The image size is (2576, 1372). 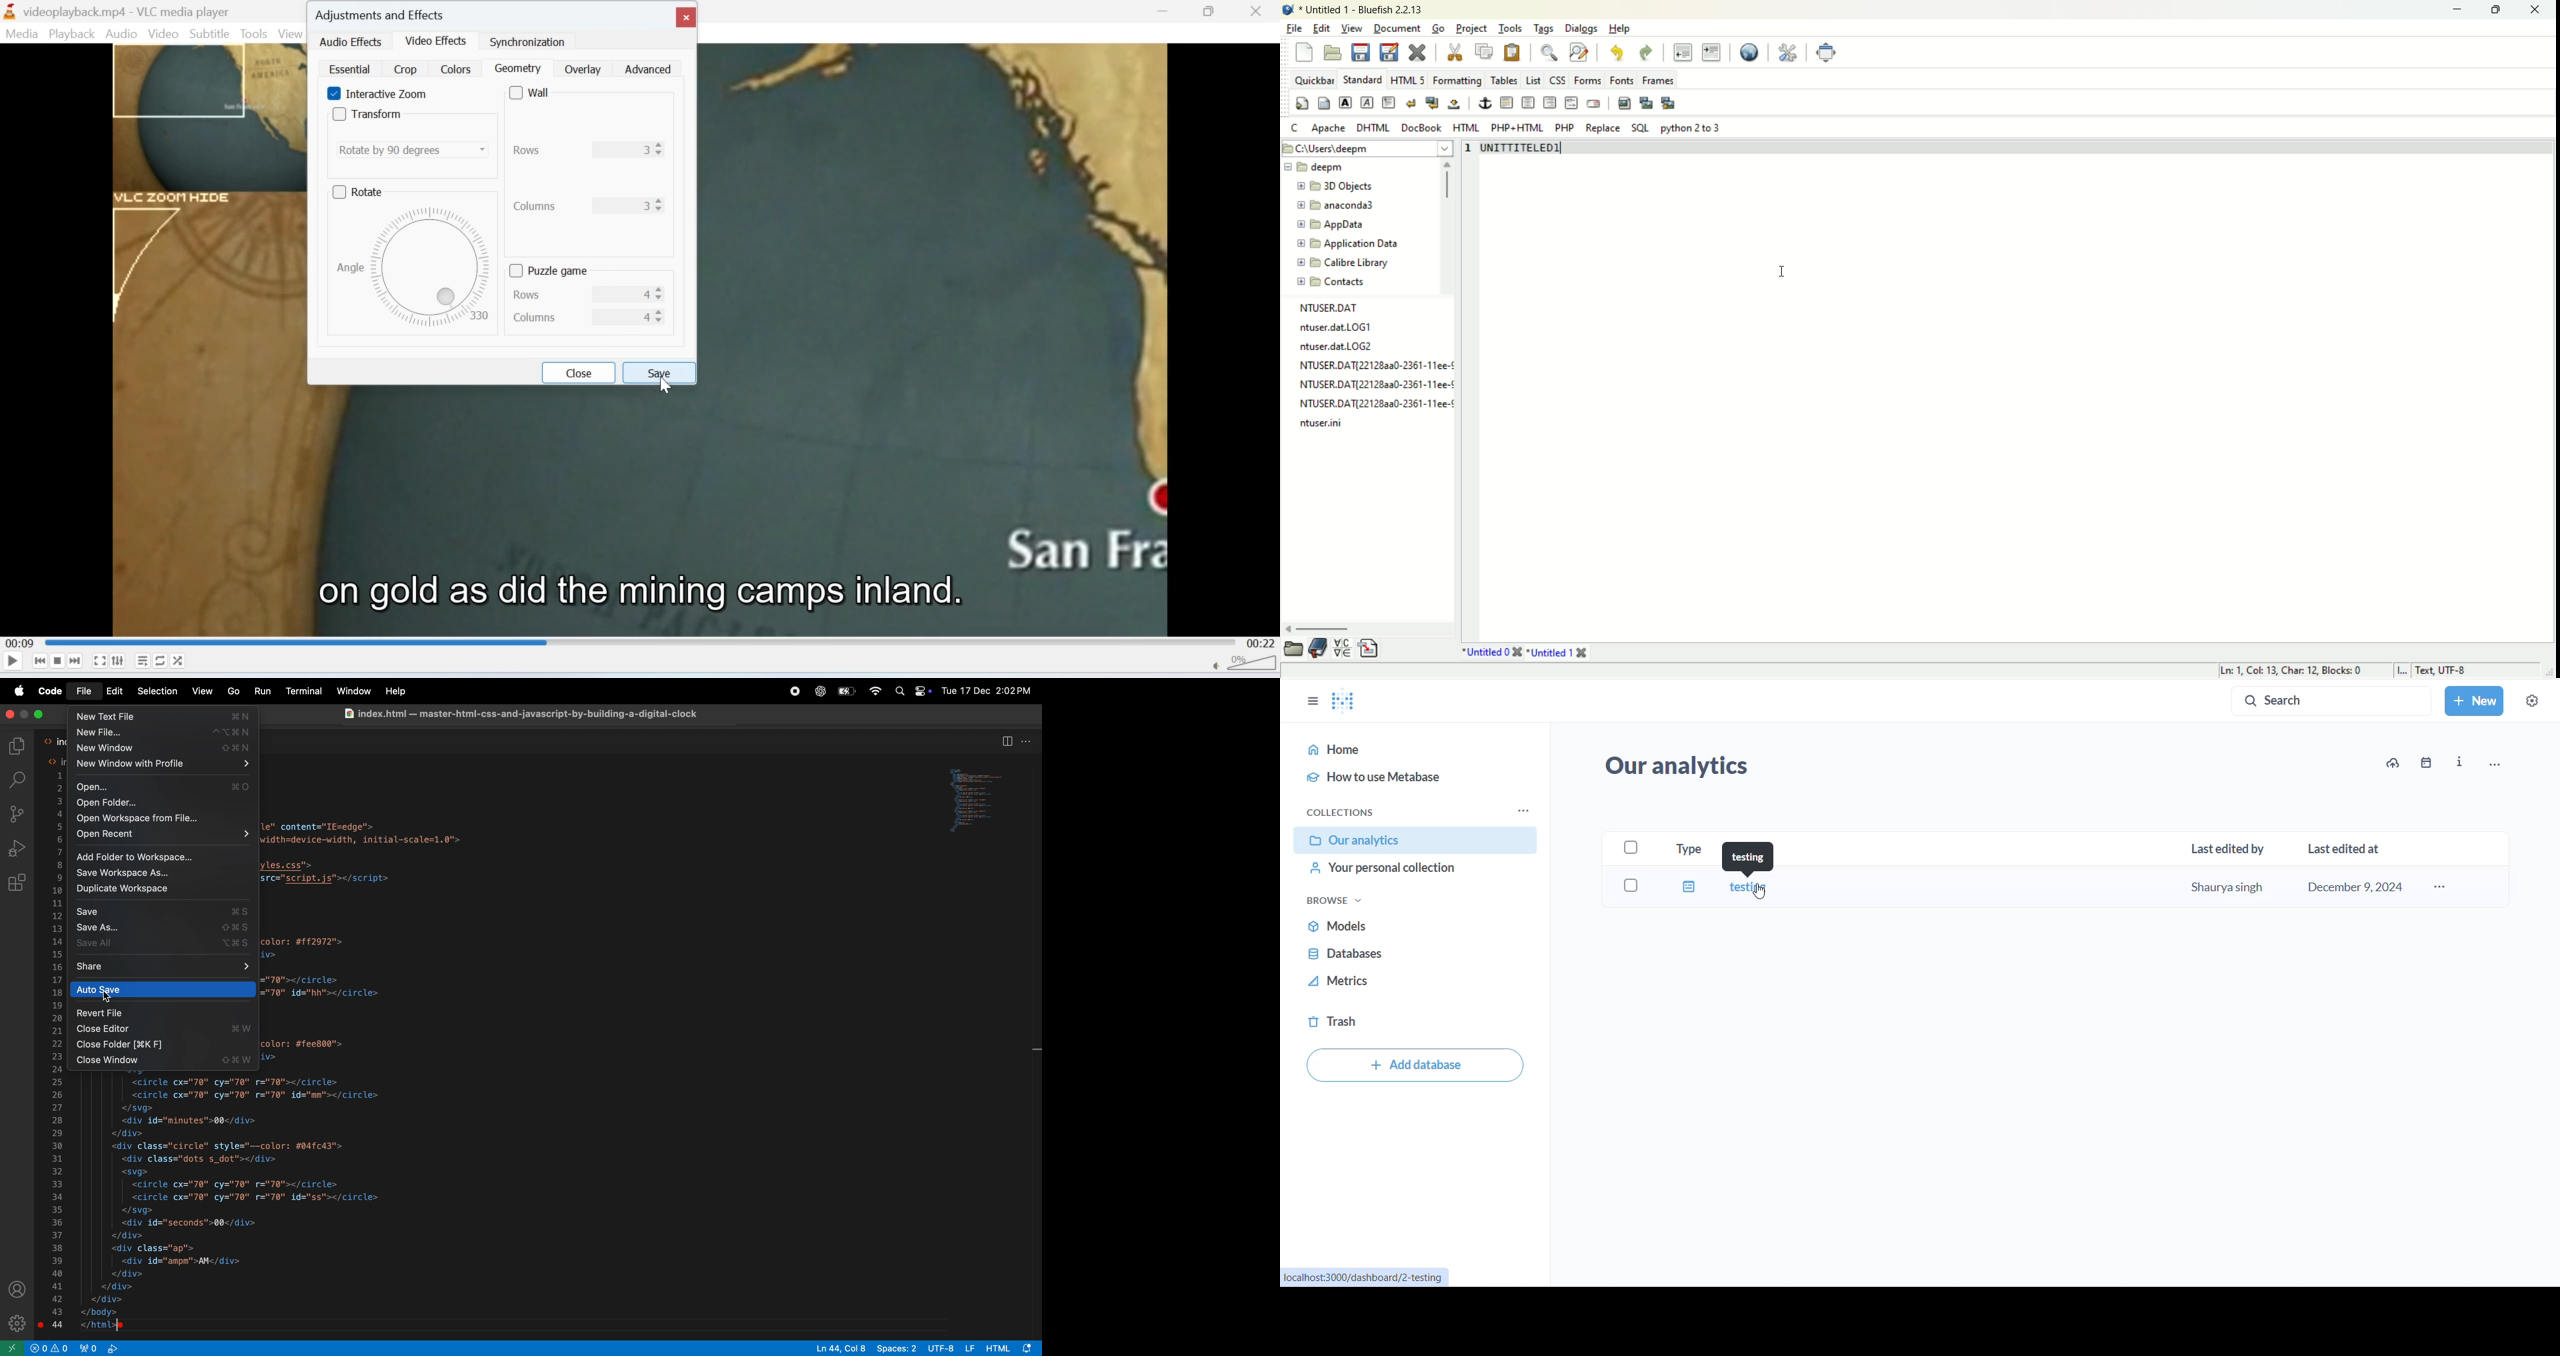 What do you see at coordinates (2431, 762) in the screenshot?
I see `calendar` at bounding box center [2431, 762].